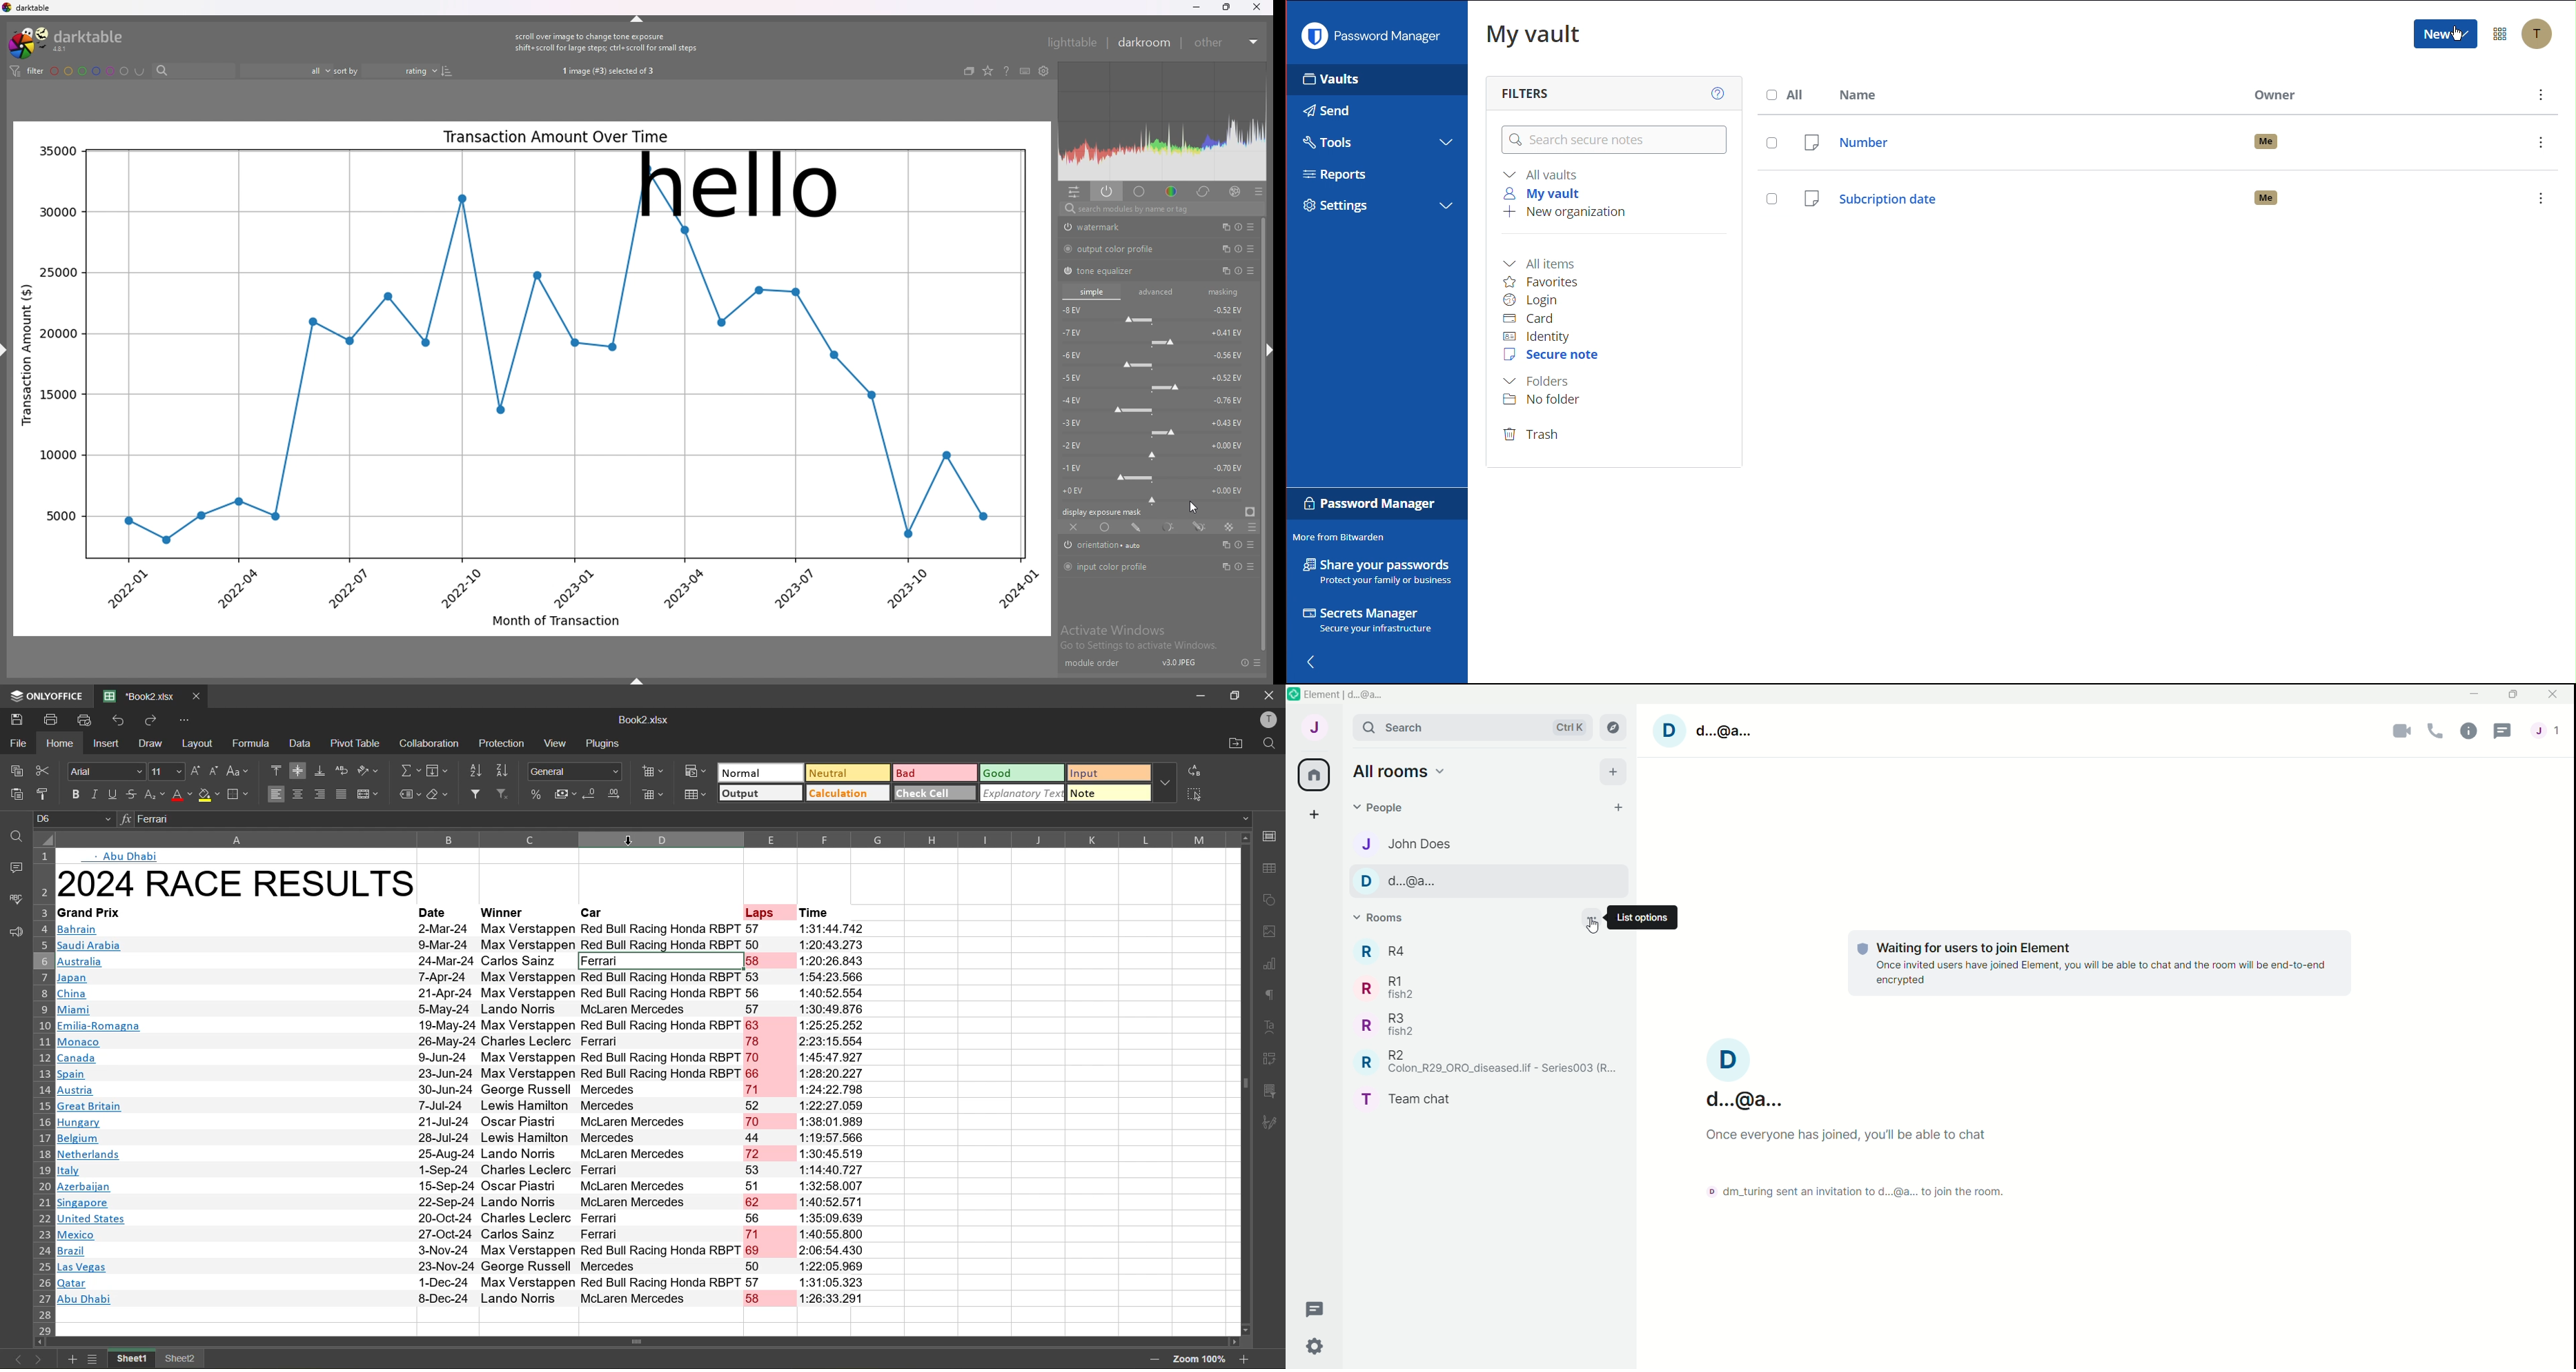 Image resolution: width=2576 pixels, height=1372 pixels. Describe the element at coordinates (60, 515) in the screenshot. I see `5000` at that location.